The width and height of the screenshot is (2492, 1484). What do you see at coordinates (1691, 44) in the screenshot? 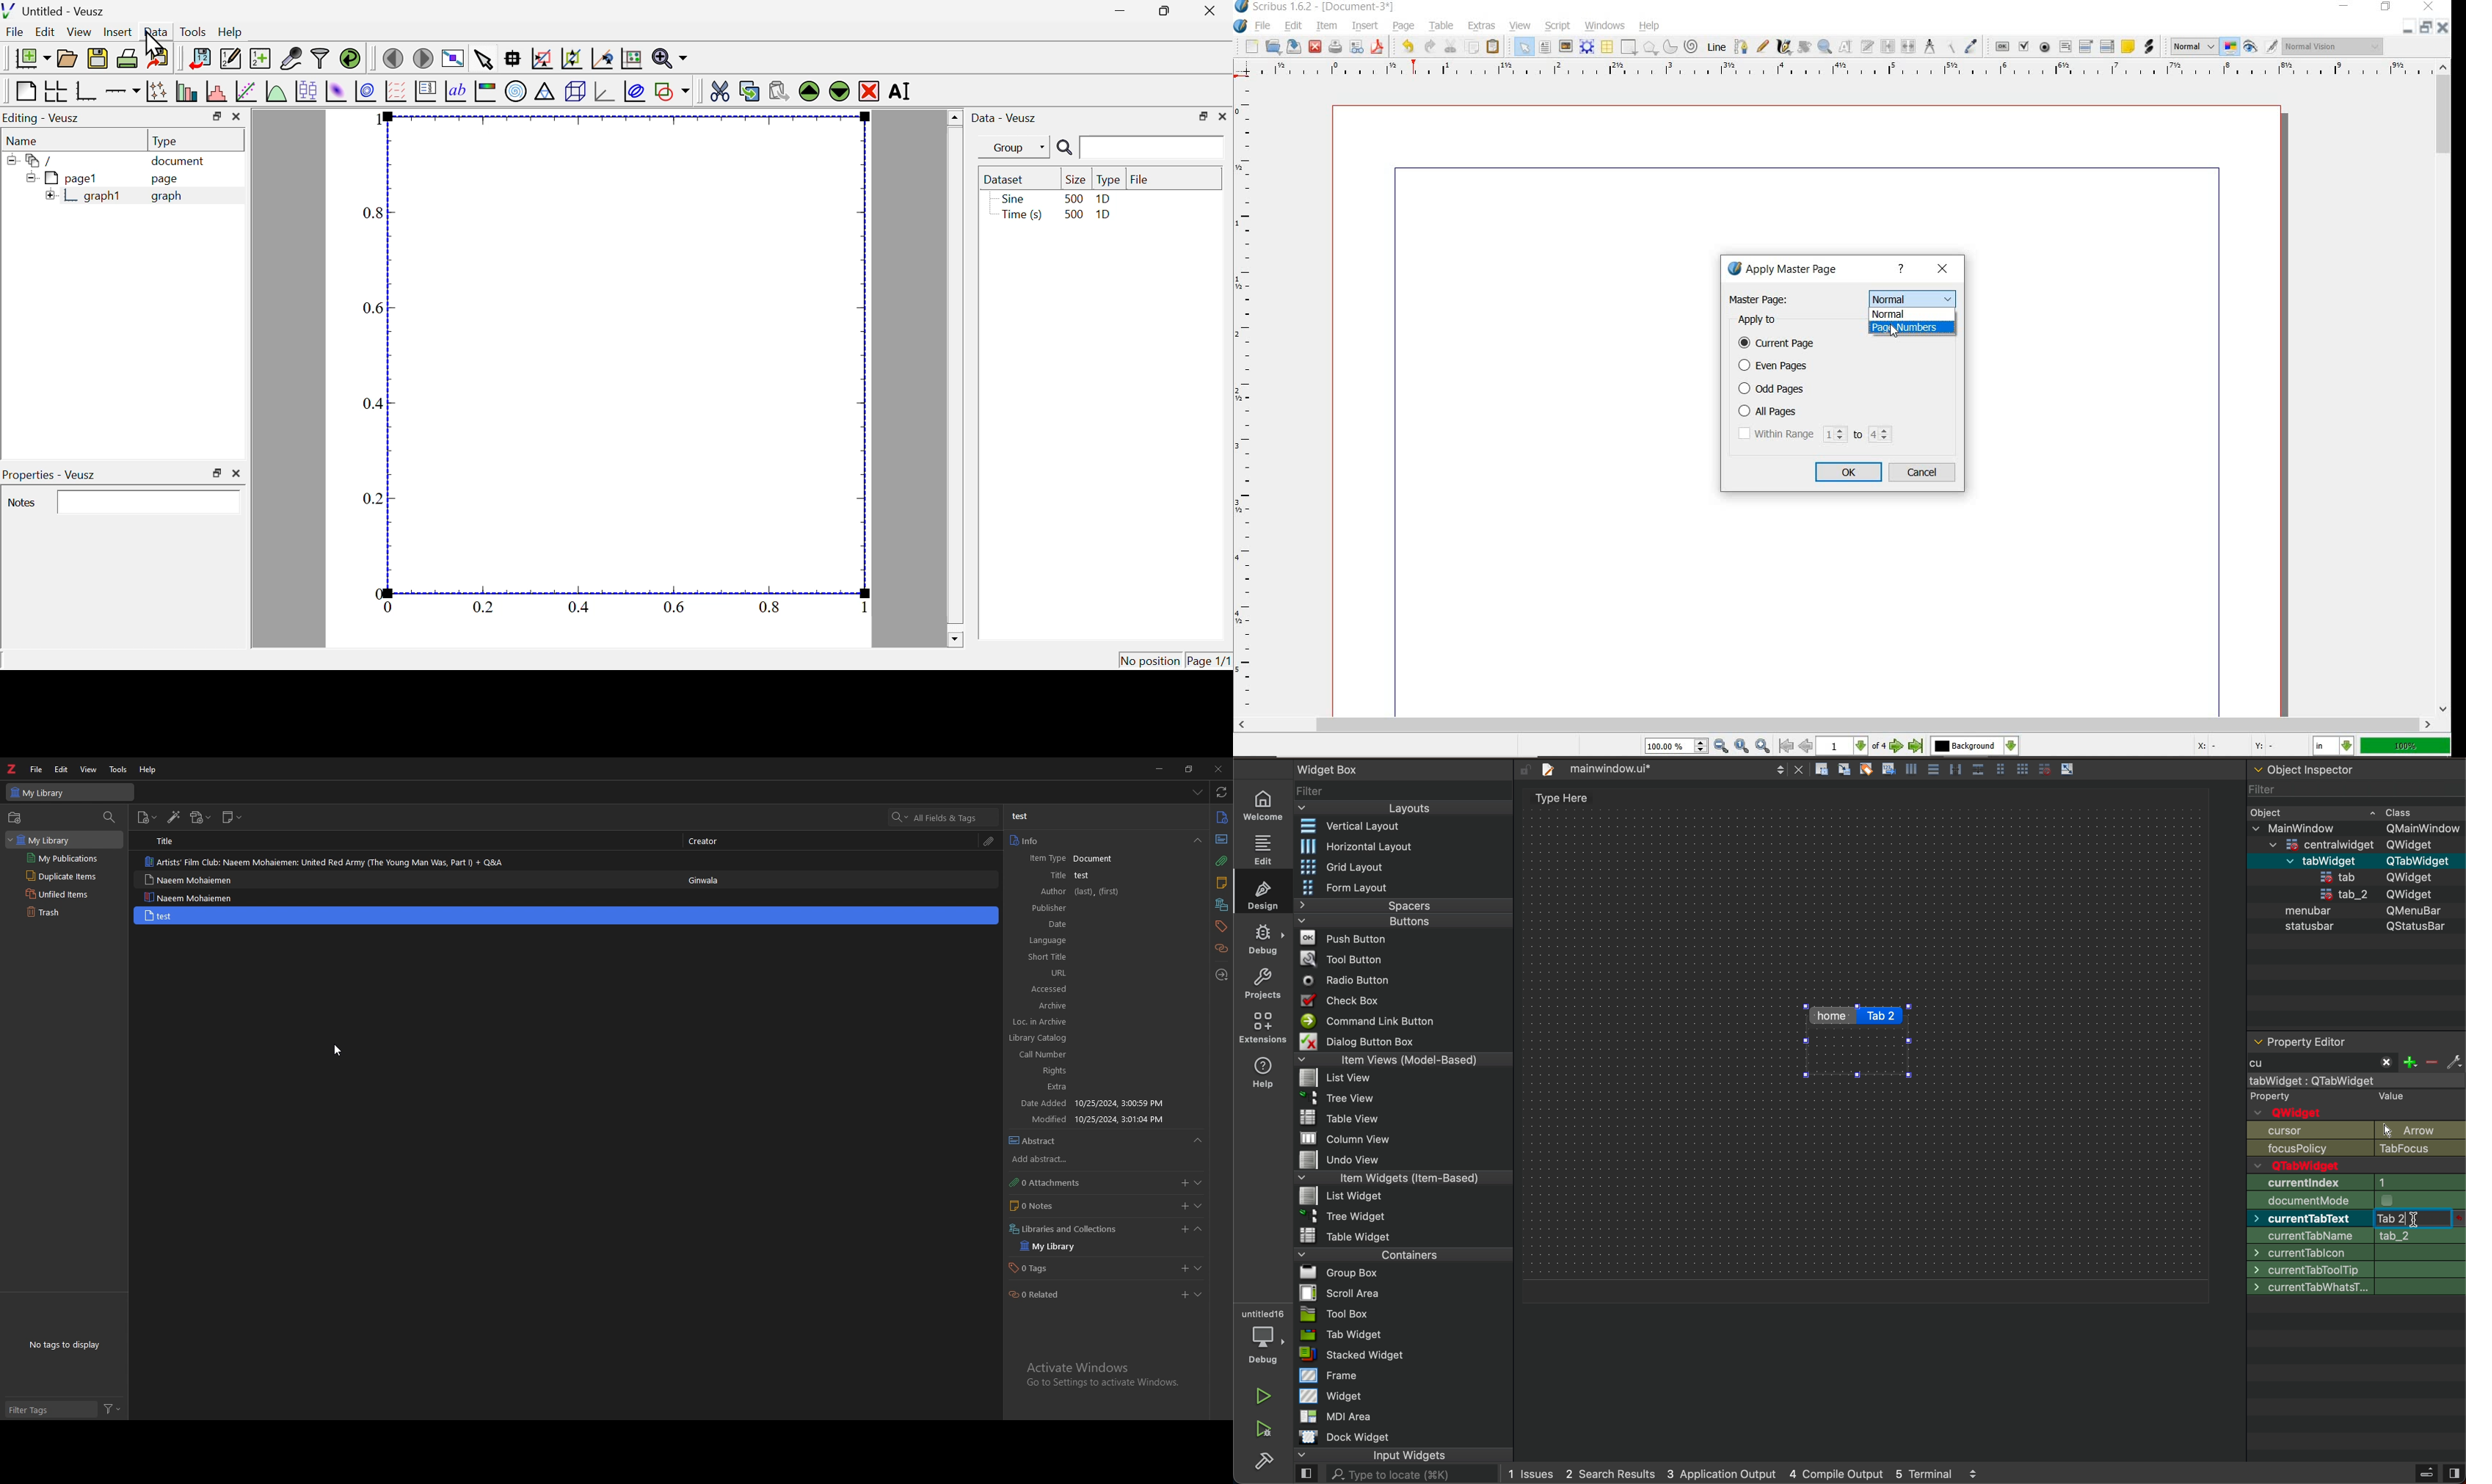
I see `spiral` at bounding box center [1691, 44].